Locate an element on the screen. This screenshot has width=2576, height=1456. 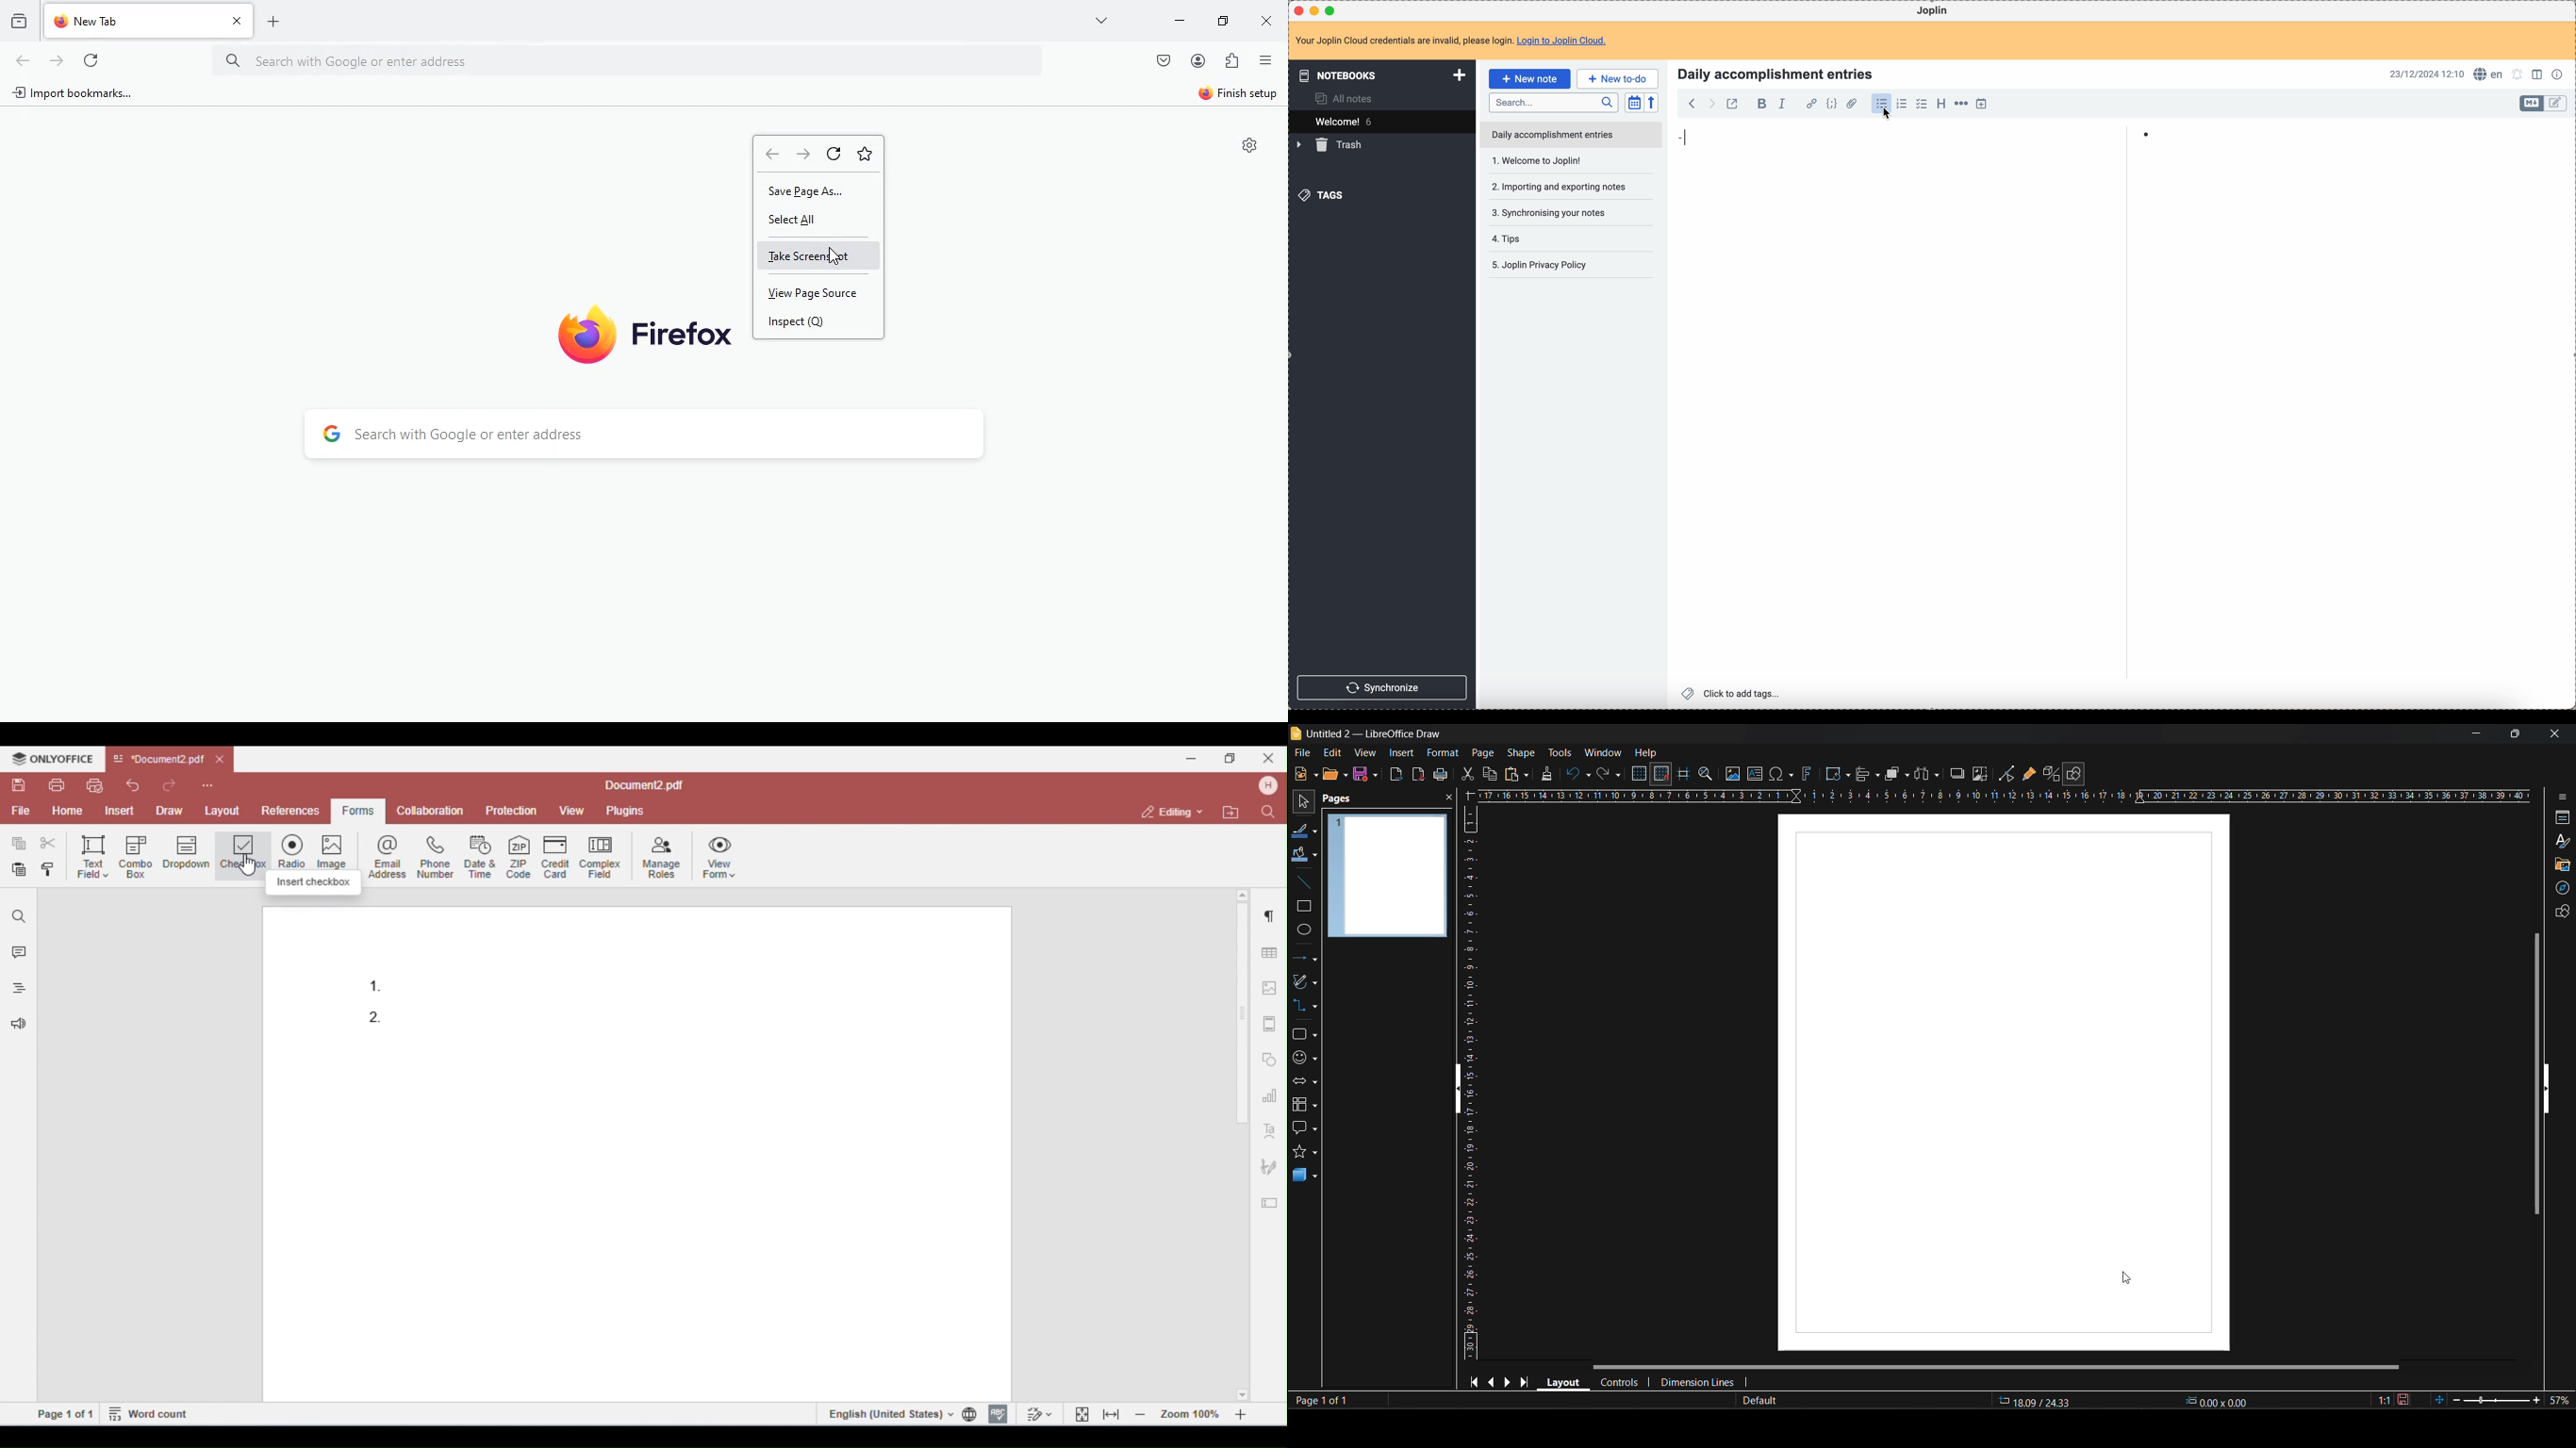
page is located at coordinates (1485, 752).